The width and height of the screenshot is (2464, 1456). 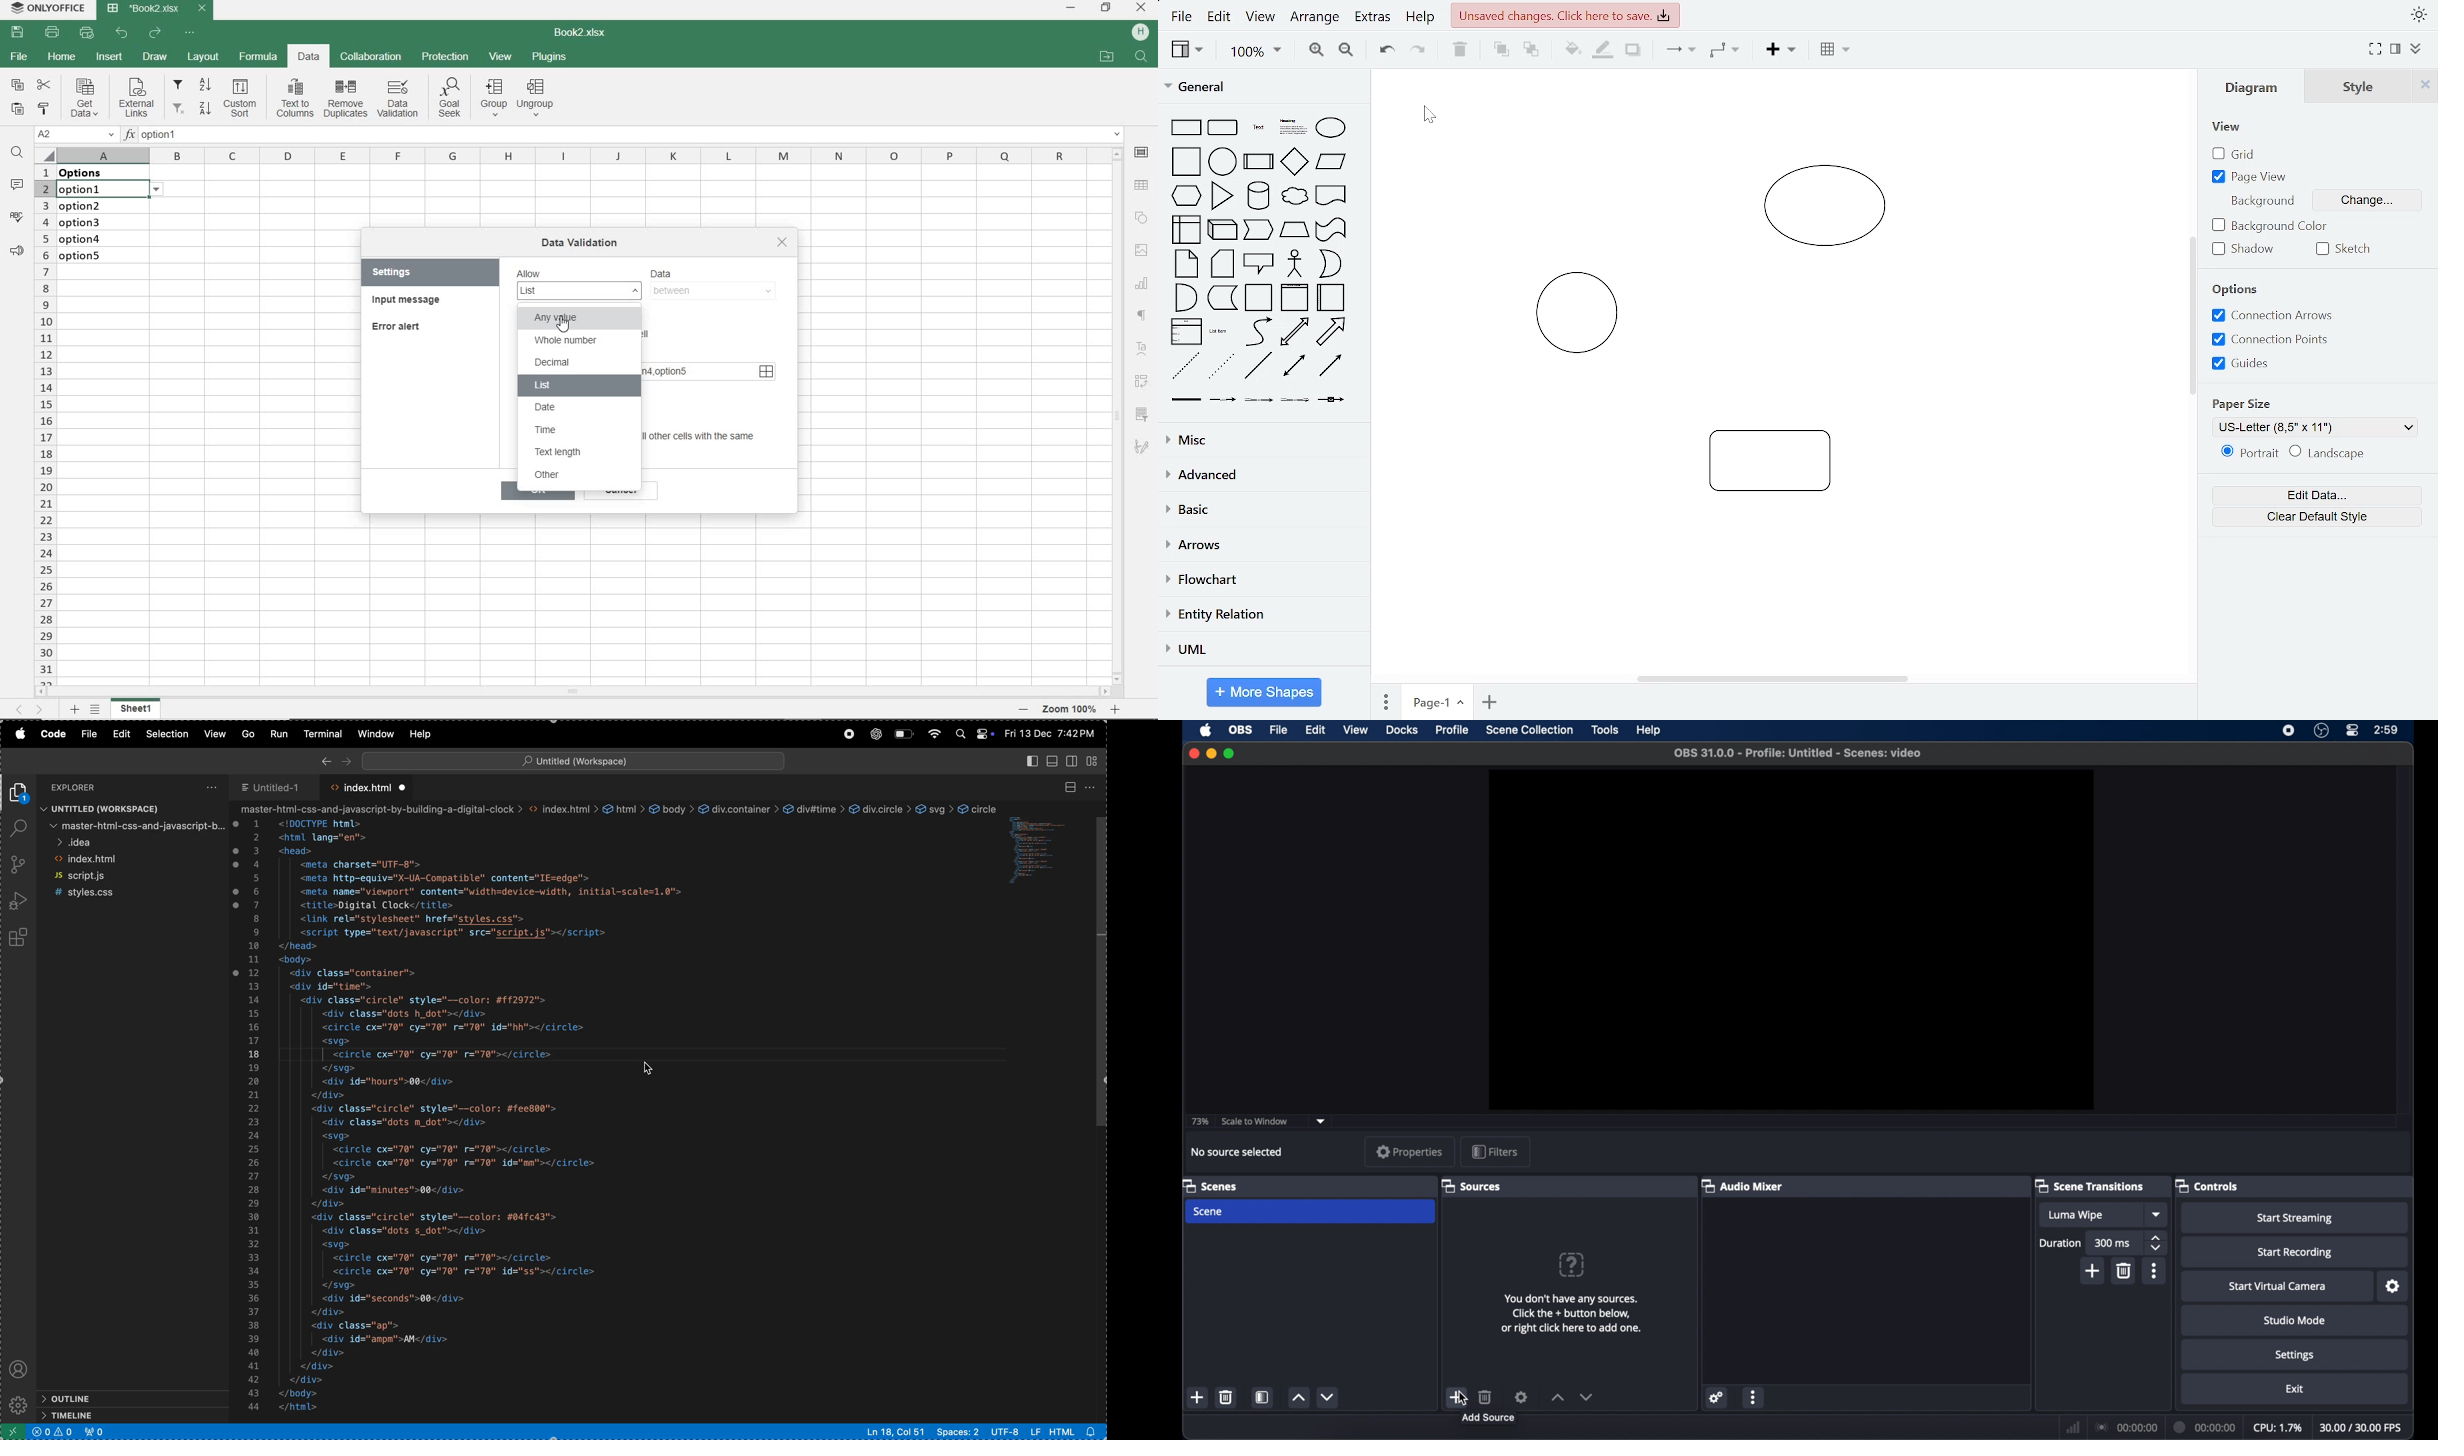 What do you see at coordinates (14, 215) in the screenshot?
I see `SPELL CHECKING` at bounding box center [14, 215].